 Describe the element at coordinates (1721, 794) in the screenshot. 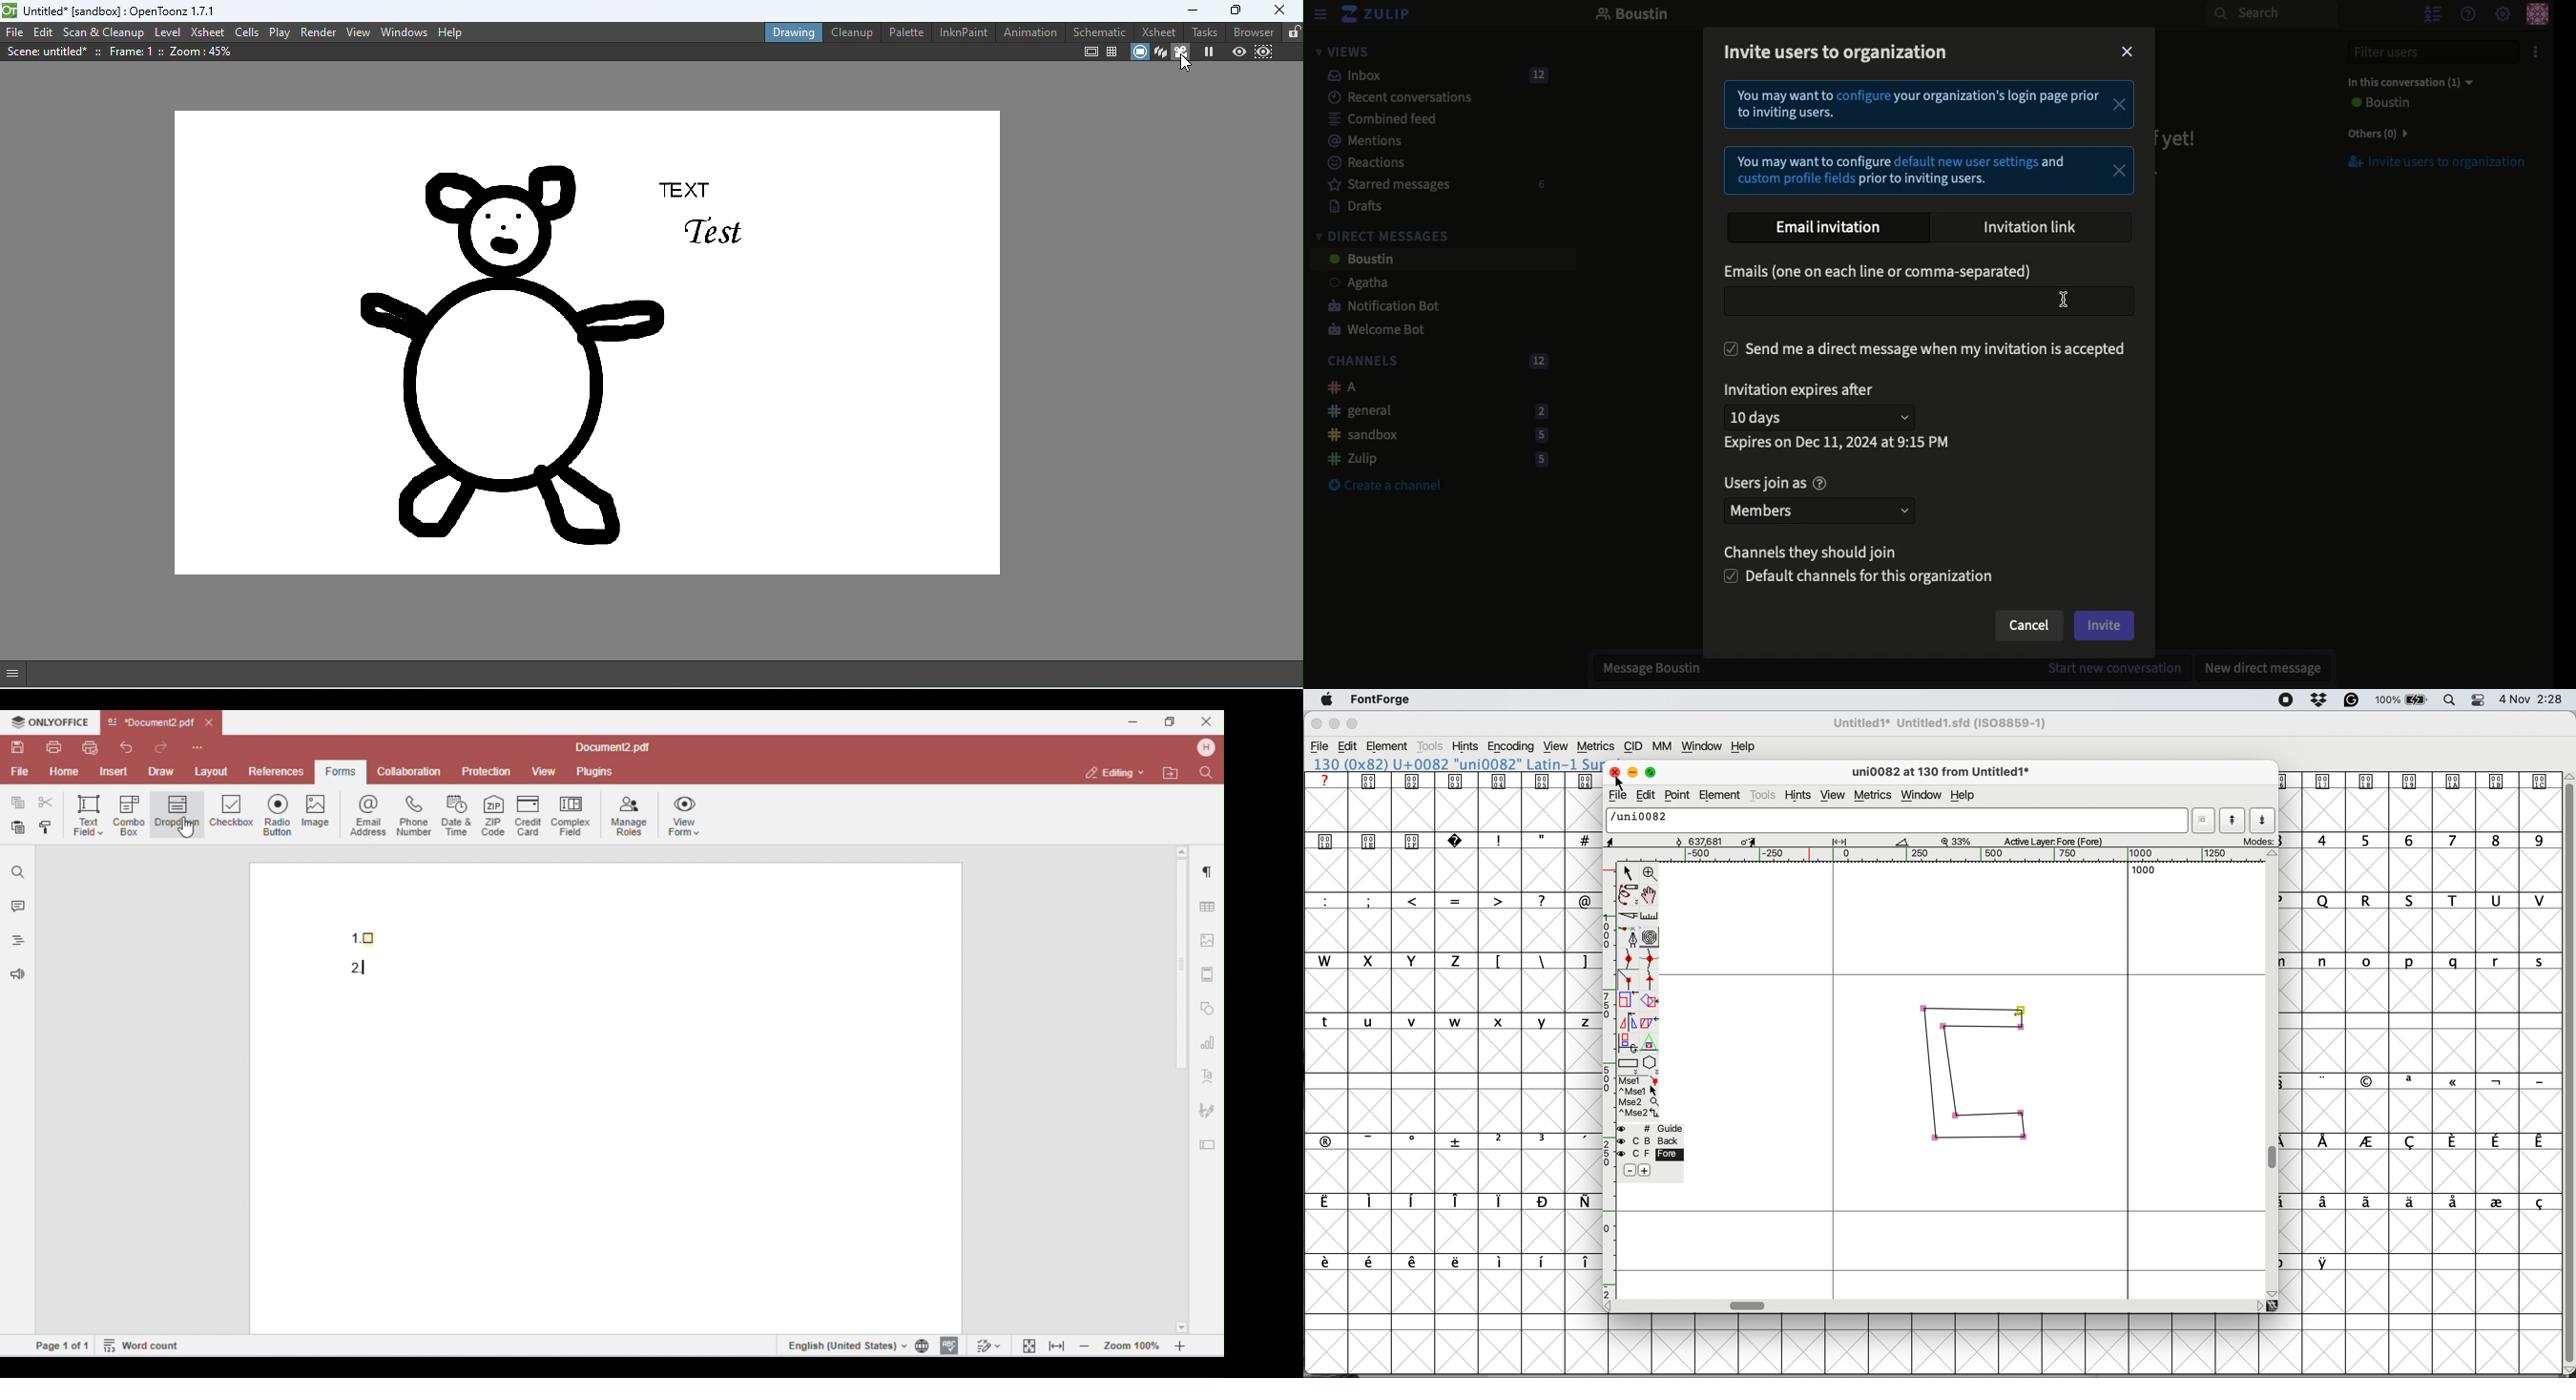

I see `element` at that location.